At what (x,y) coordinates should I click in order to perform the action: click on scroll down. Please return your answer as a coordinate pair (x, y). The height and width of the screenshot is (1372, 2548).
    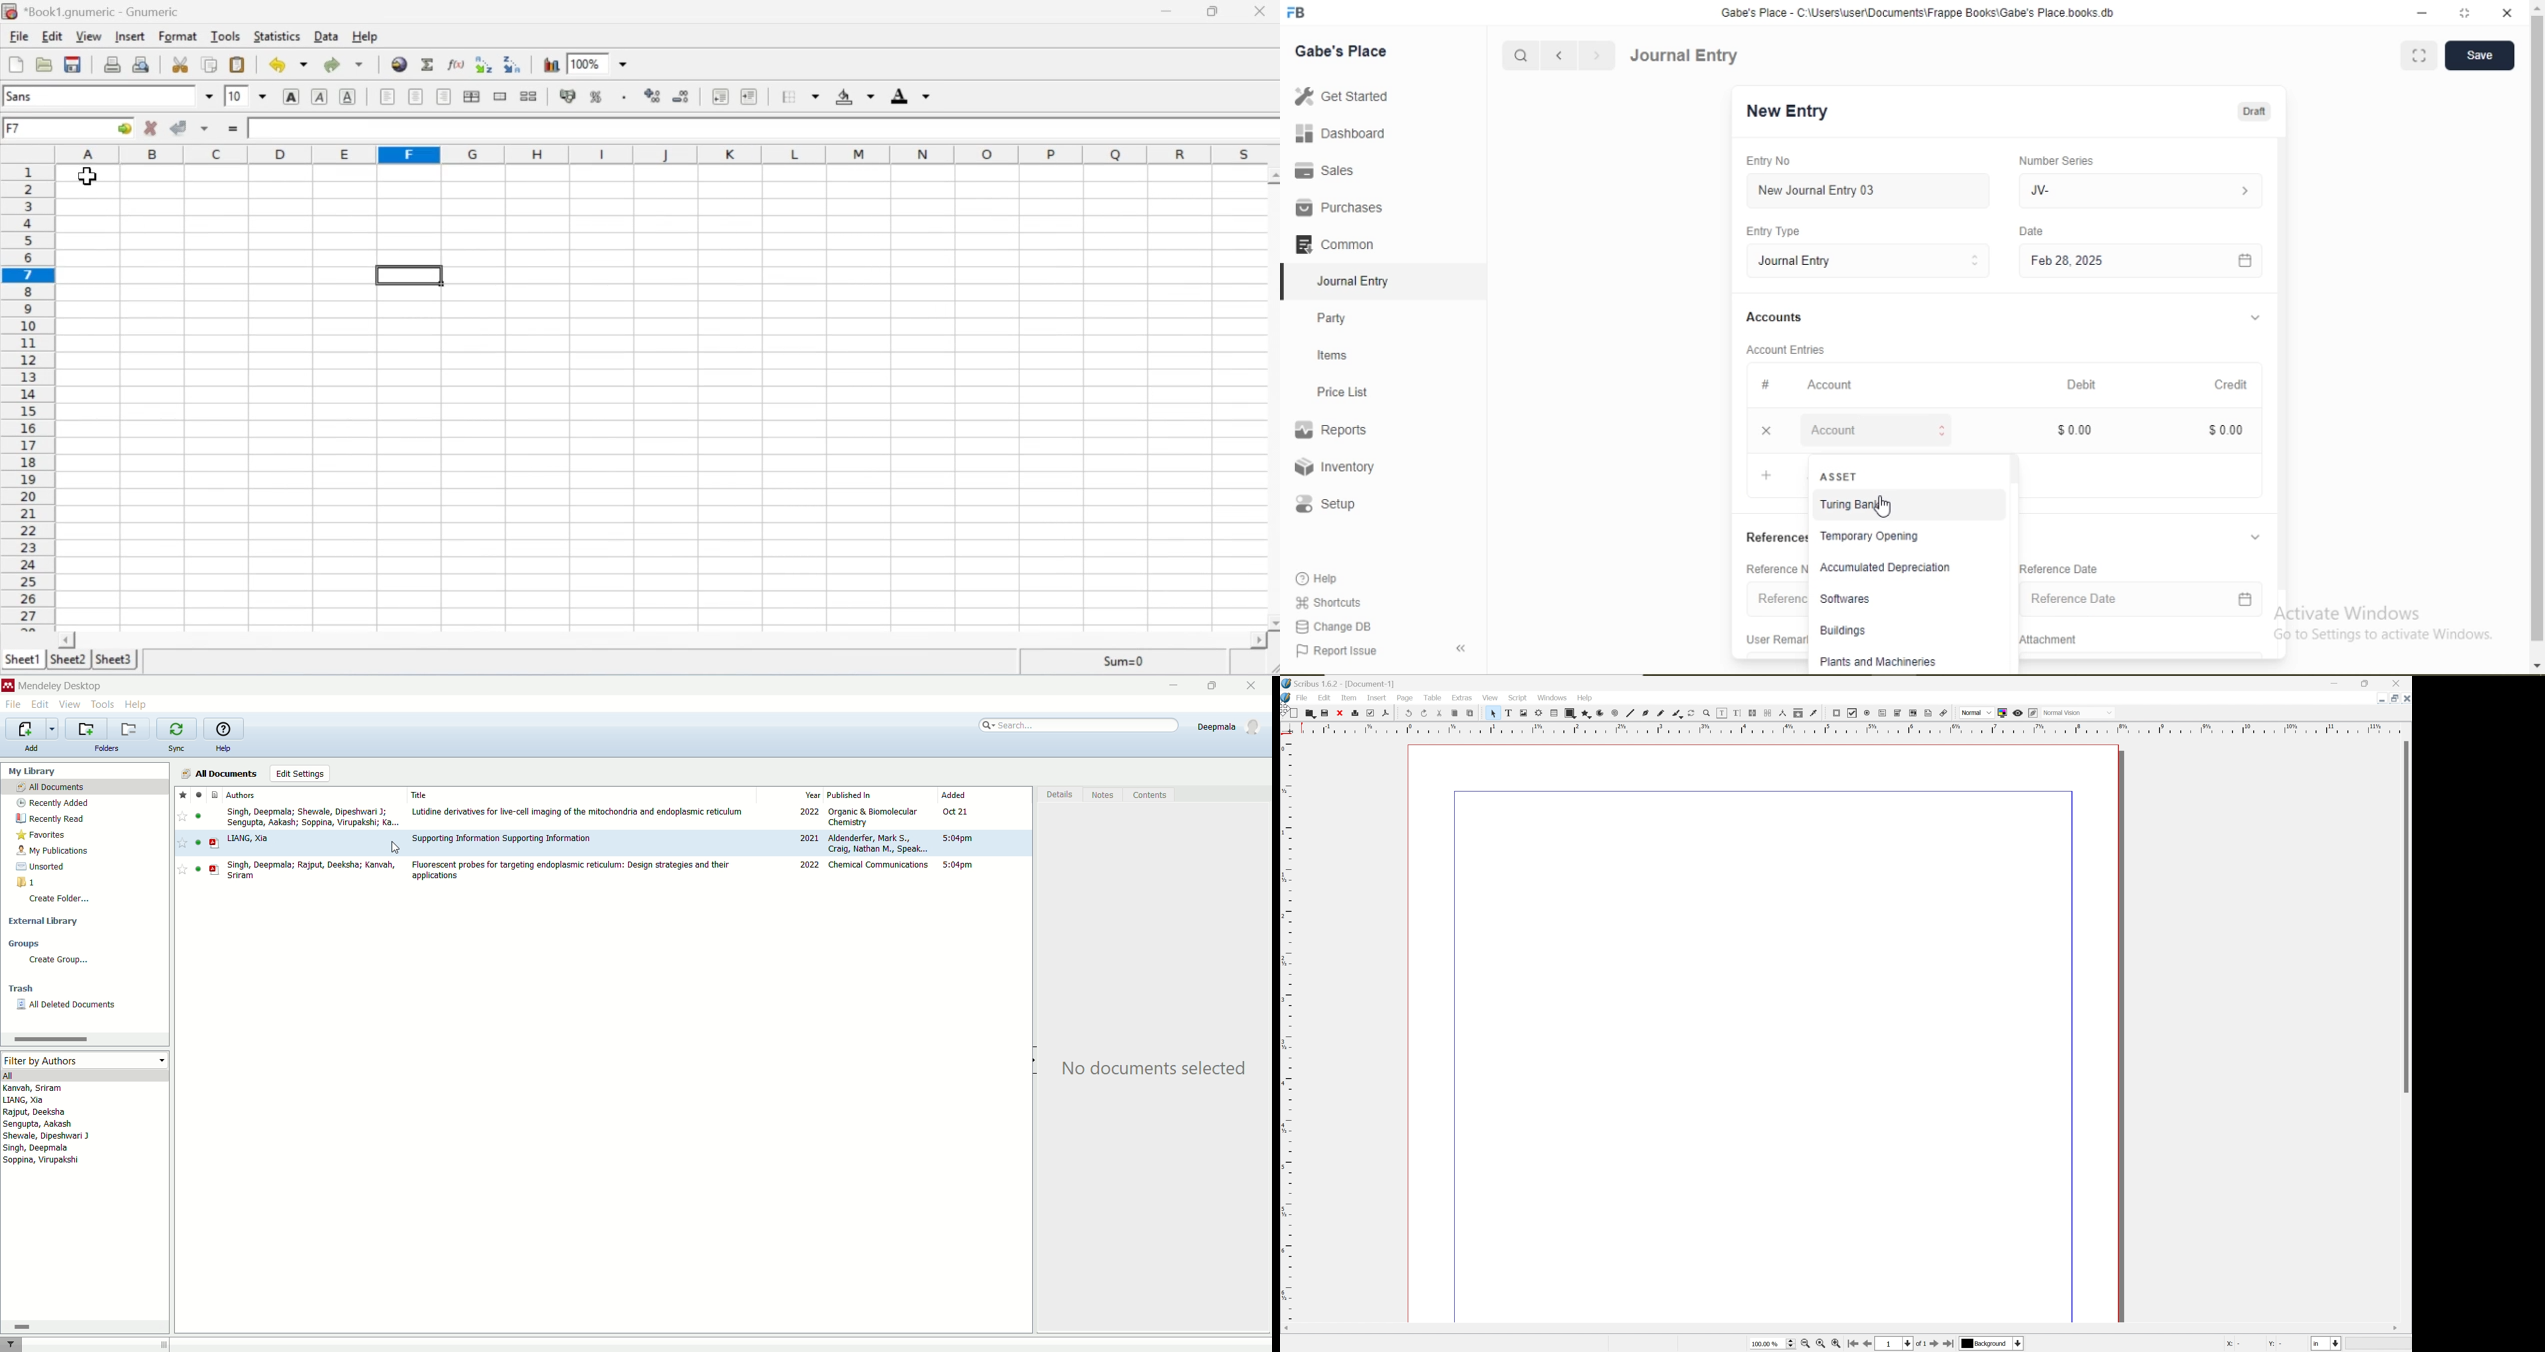
    Looking at the image, I should click on (2535, 666).